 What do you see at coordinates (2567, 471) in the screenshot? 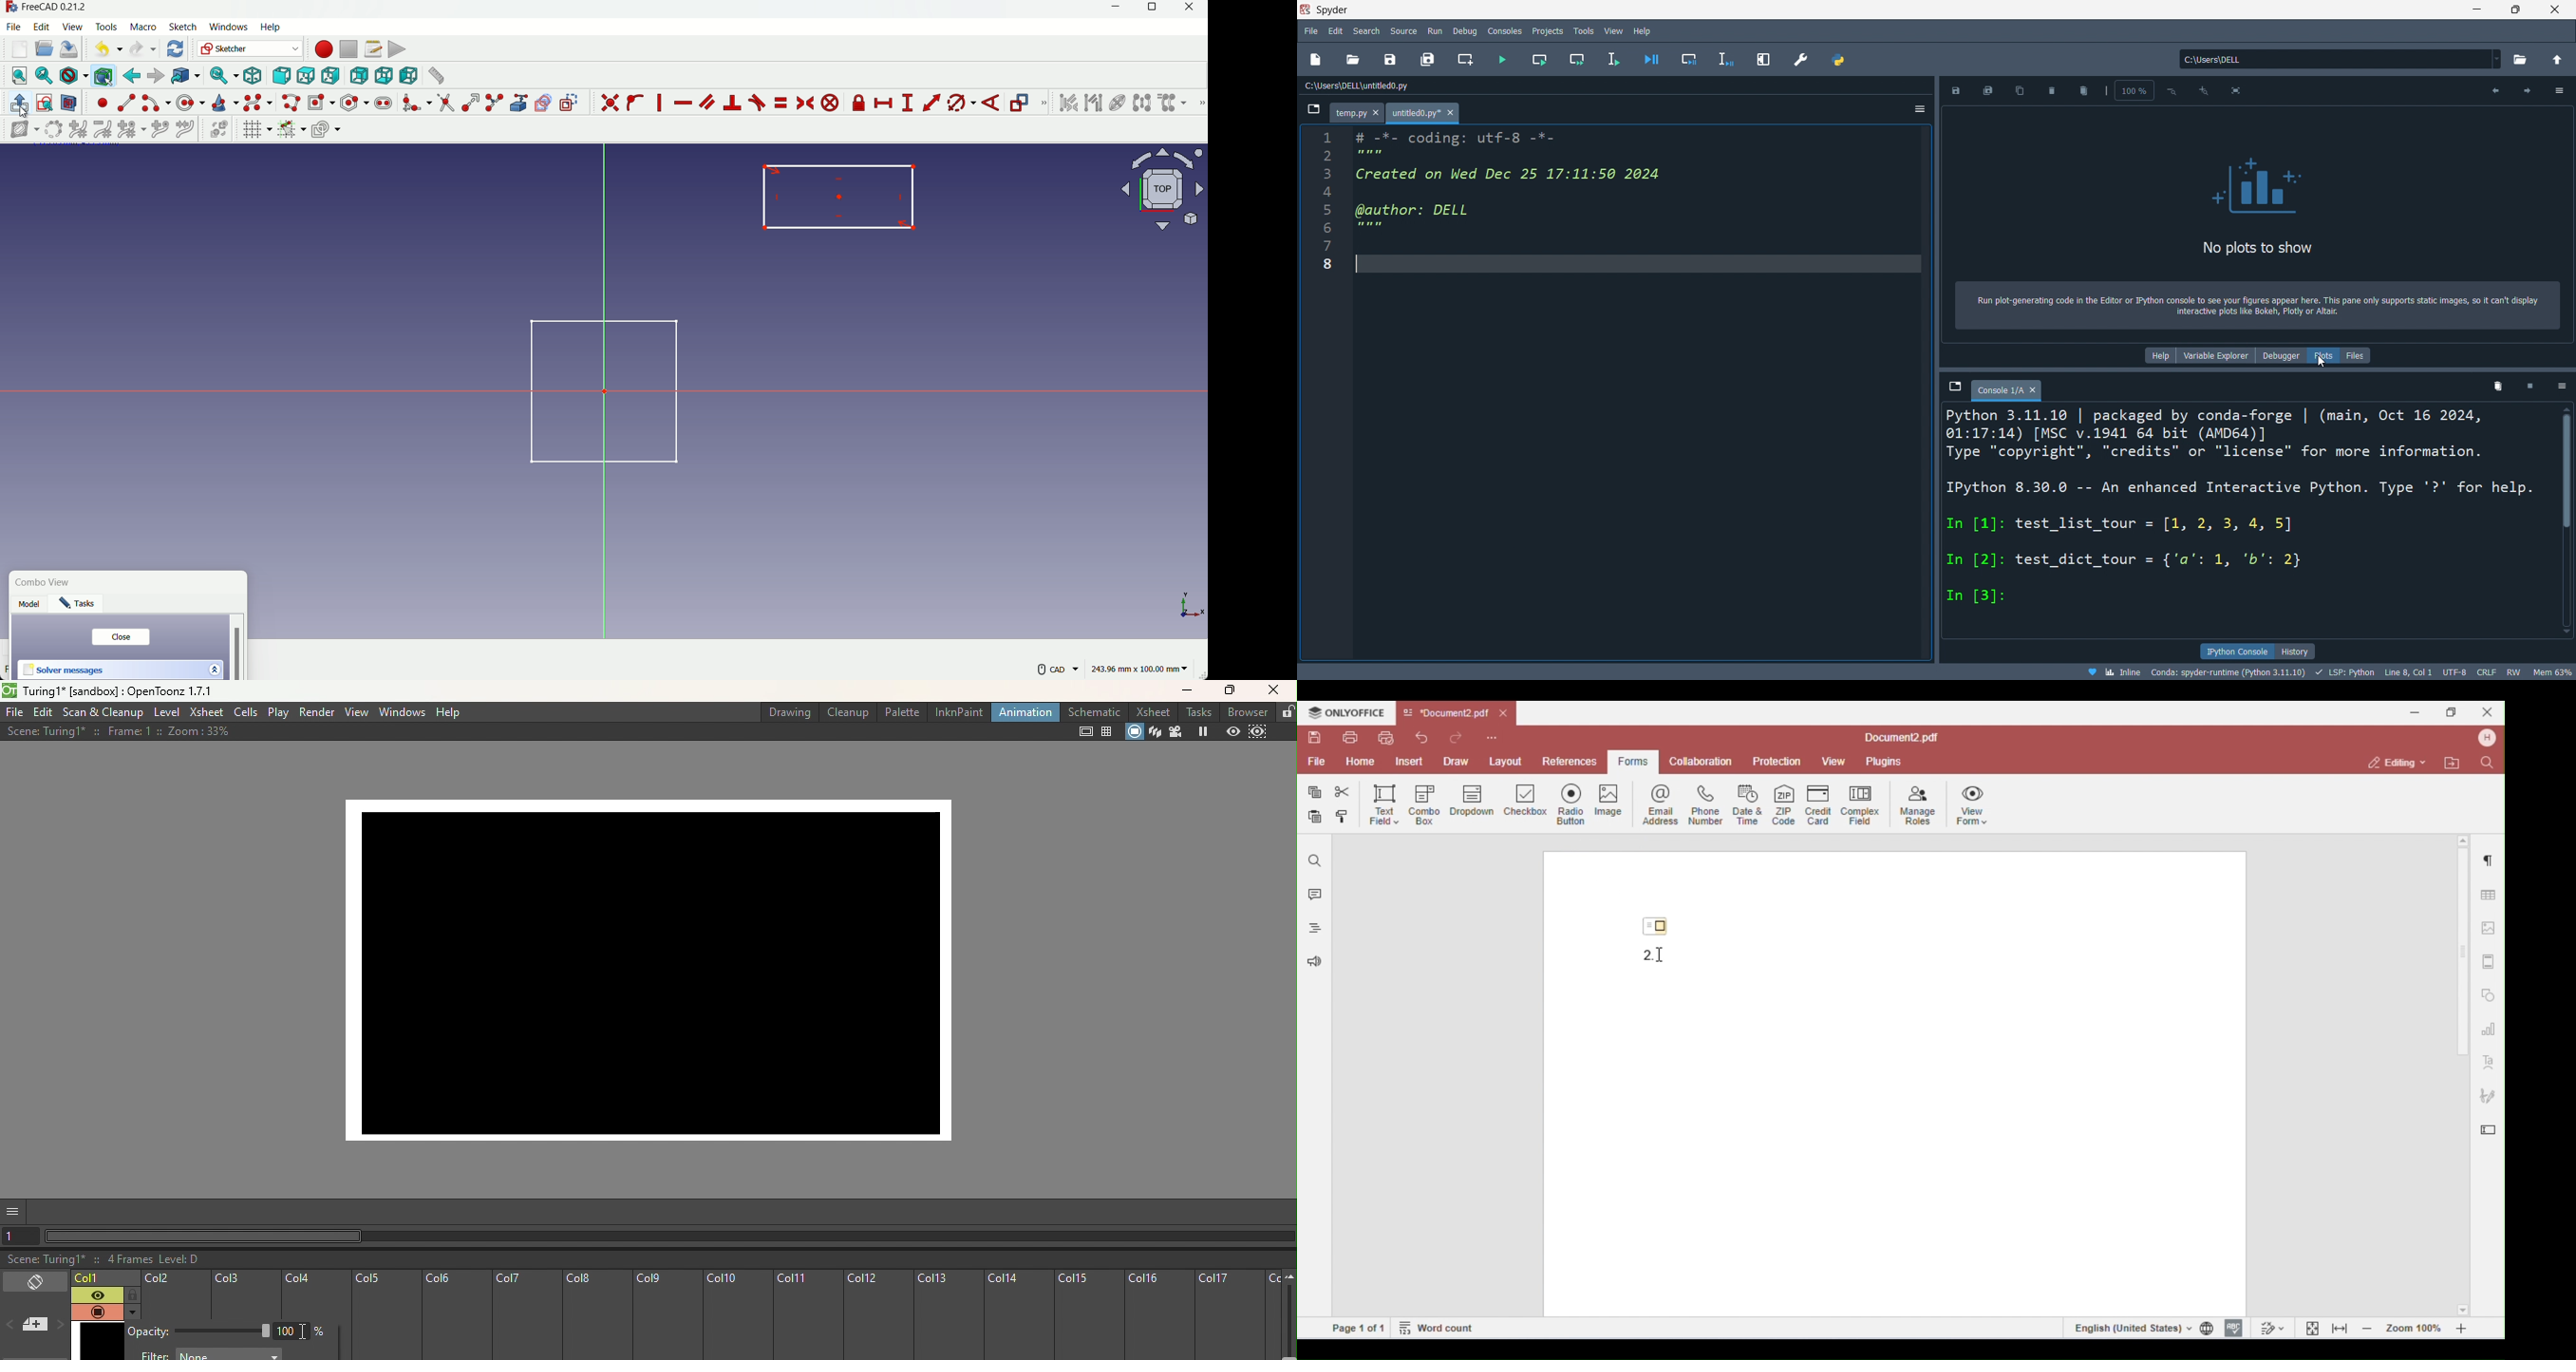
I see `scrollbar` at bounding box center [2567, 471].